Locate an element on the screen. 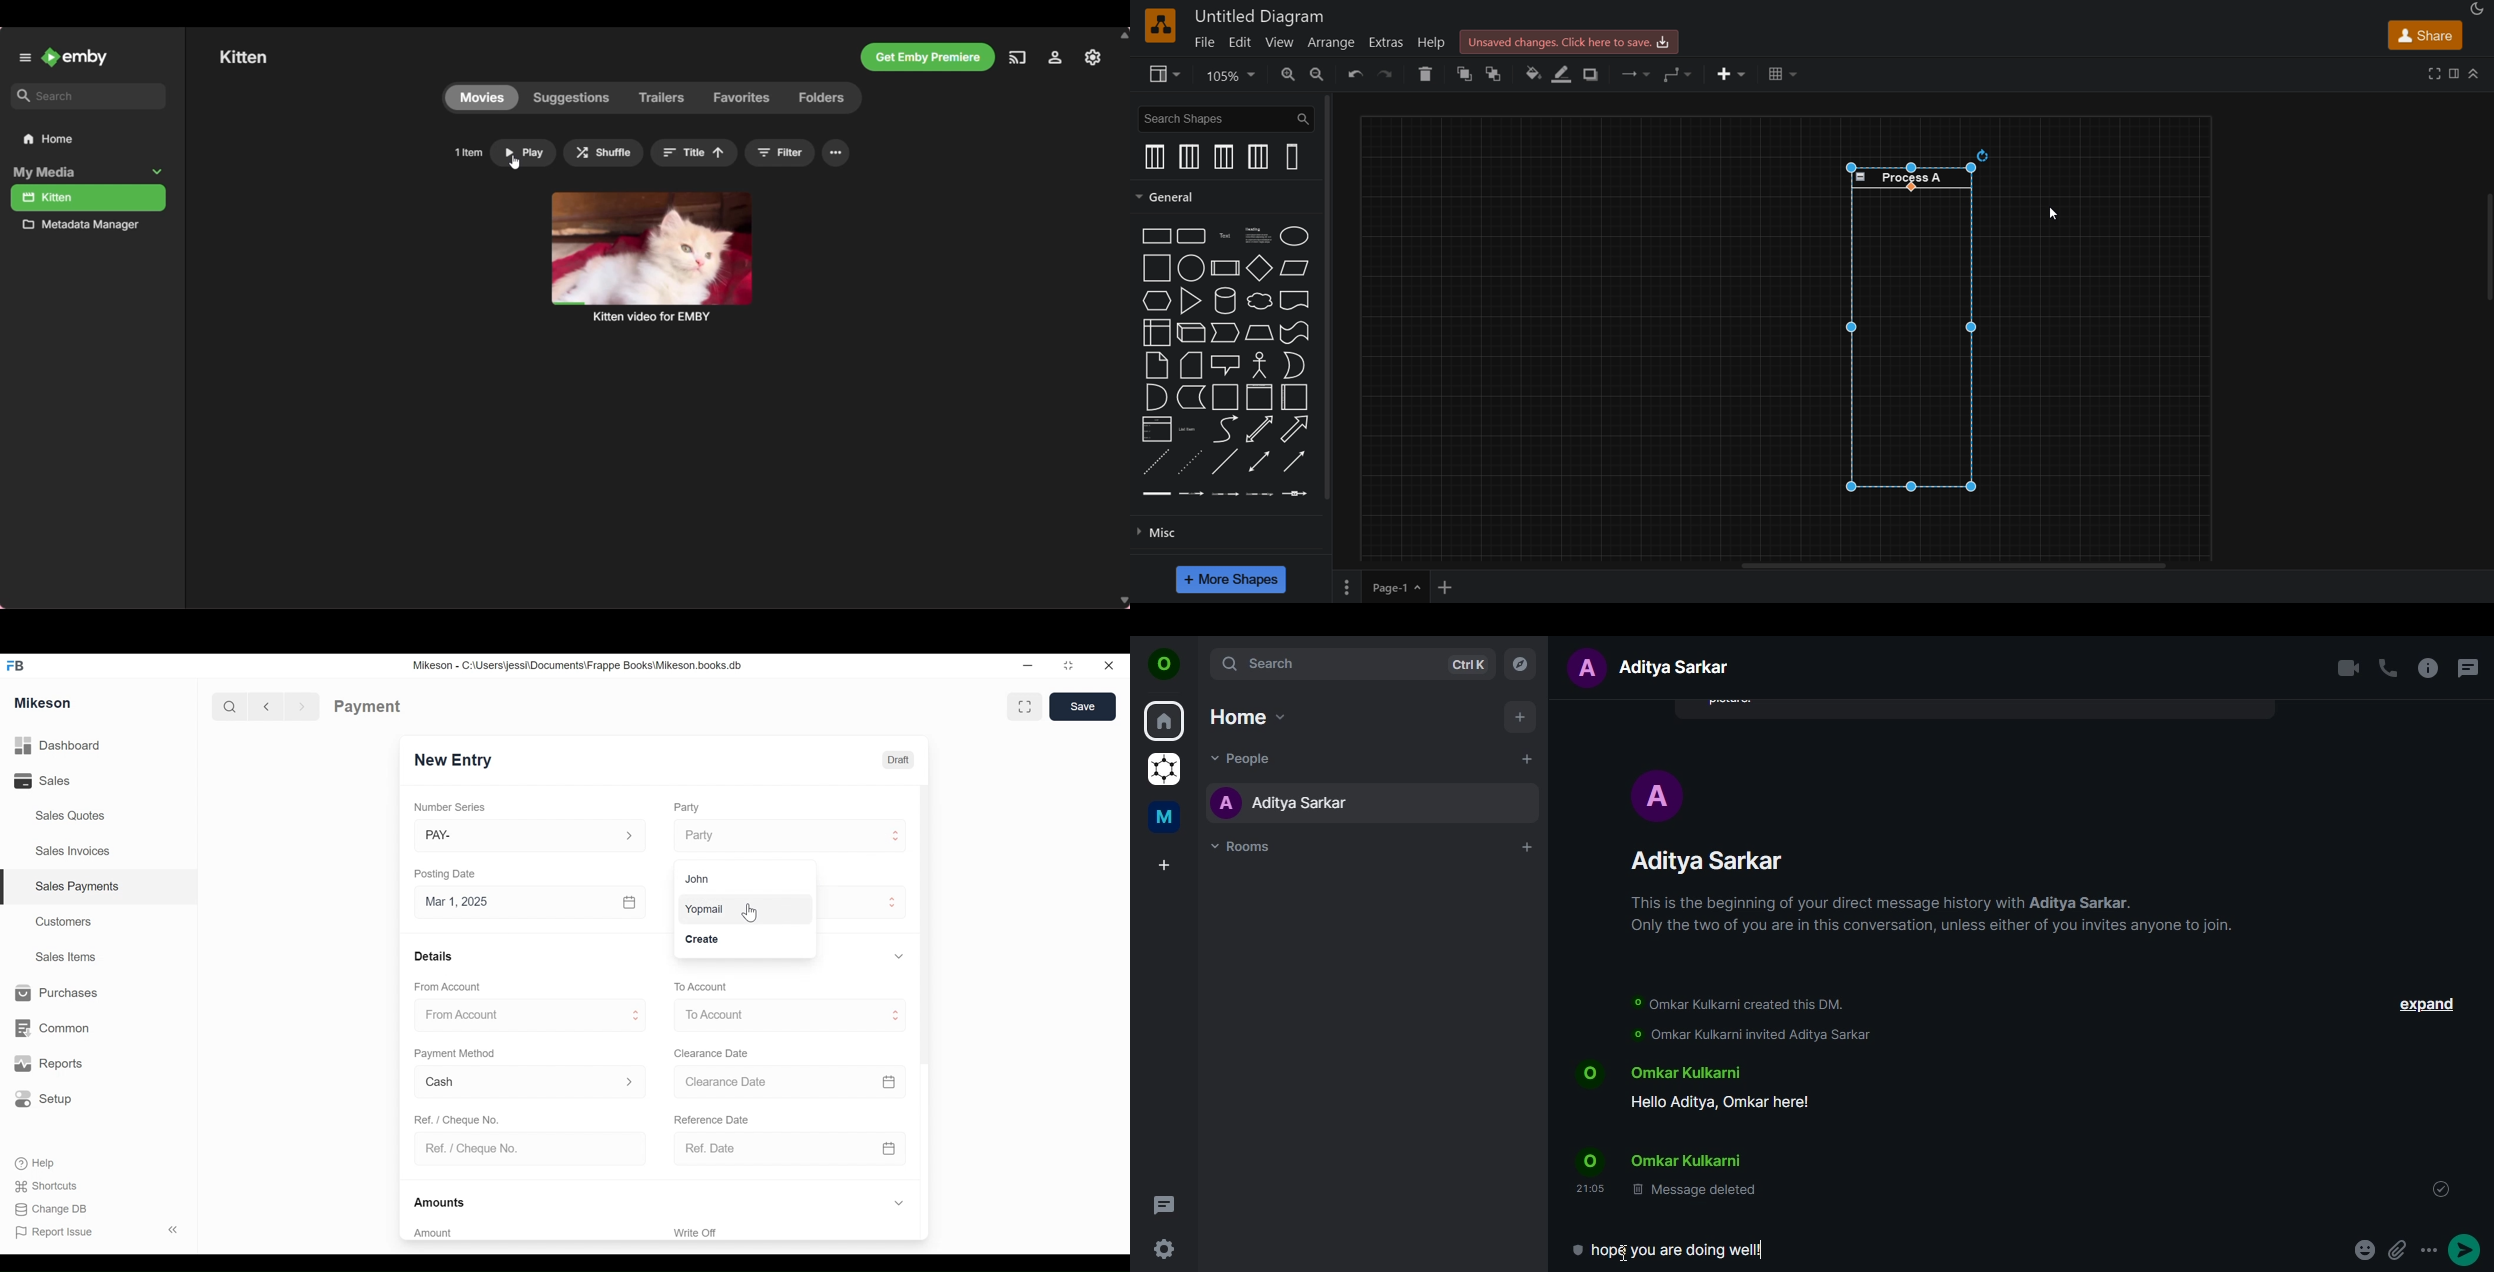 Image resolution: width=2520 pixels, height=1288 pixels. threads is located at coordinates (1168, 1206).